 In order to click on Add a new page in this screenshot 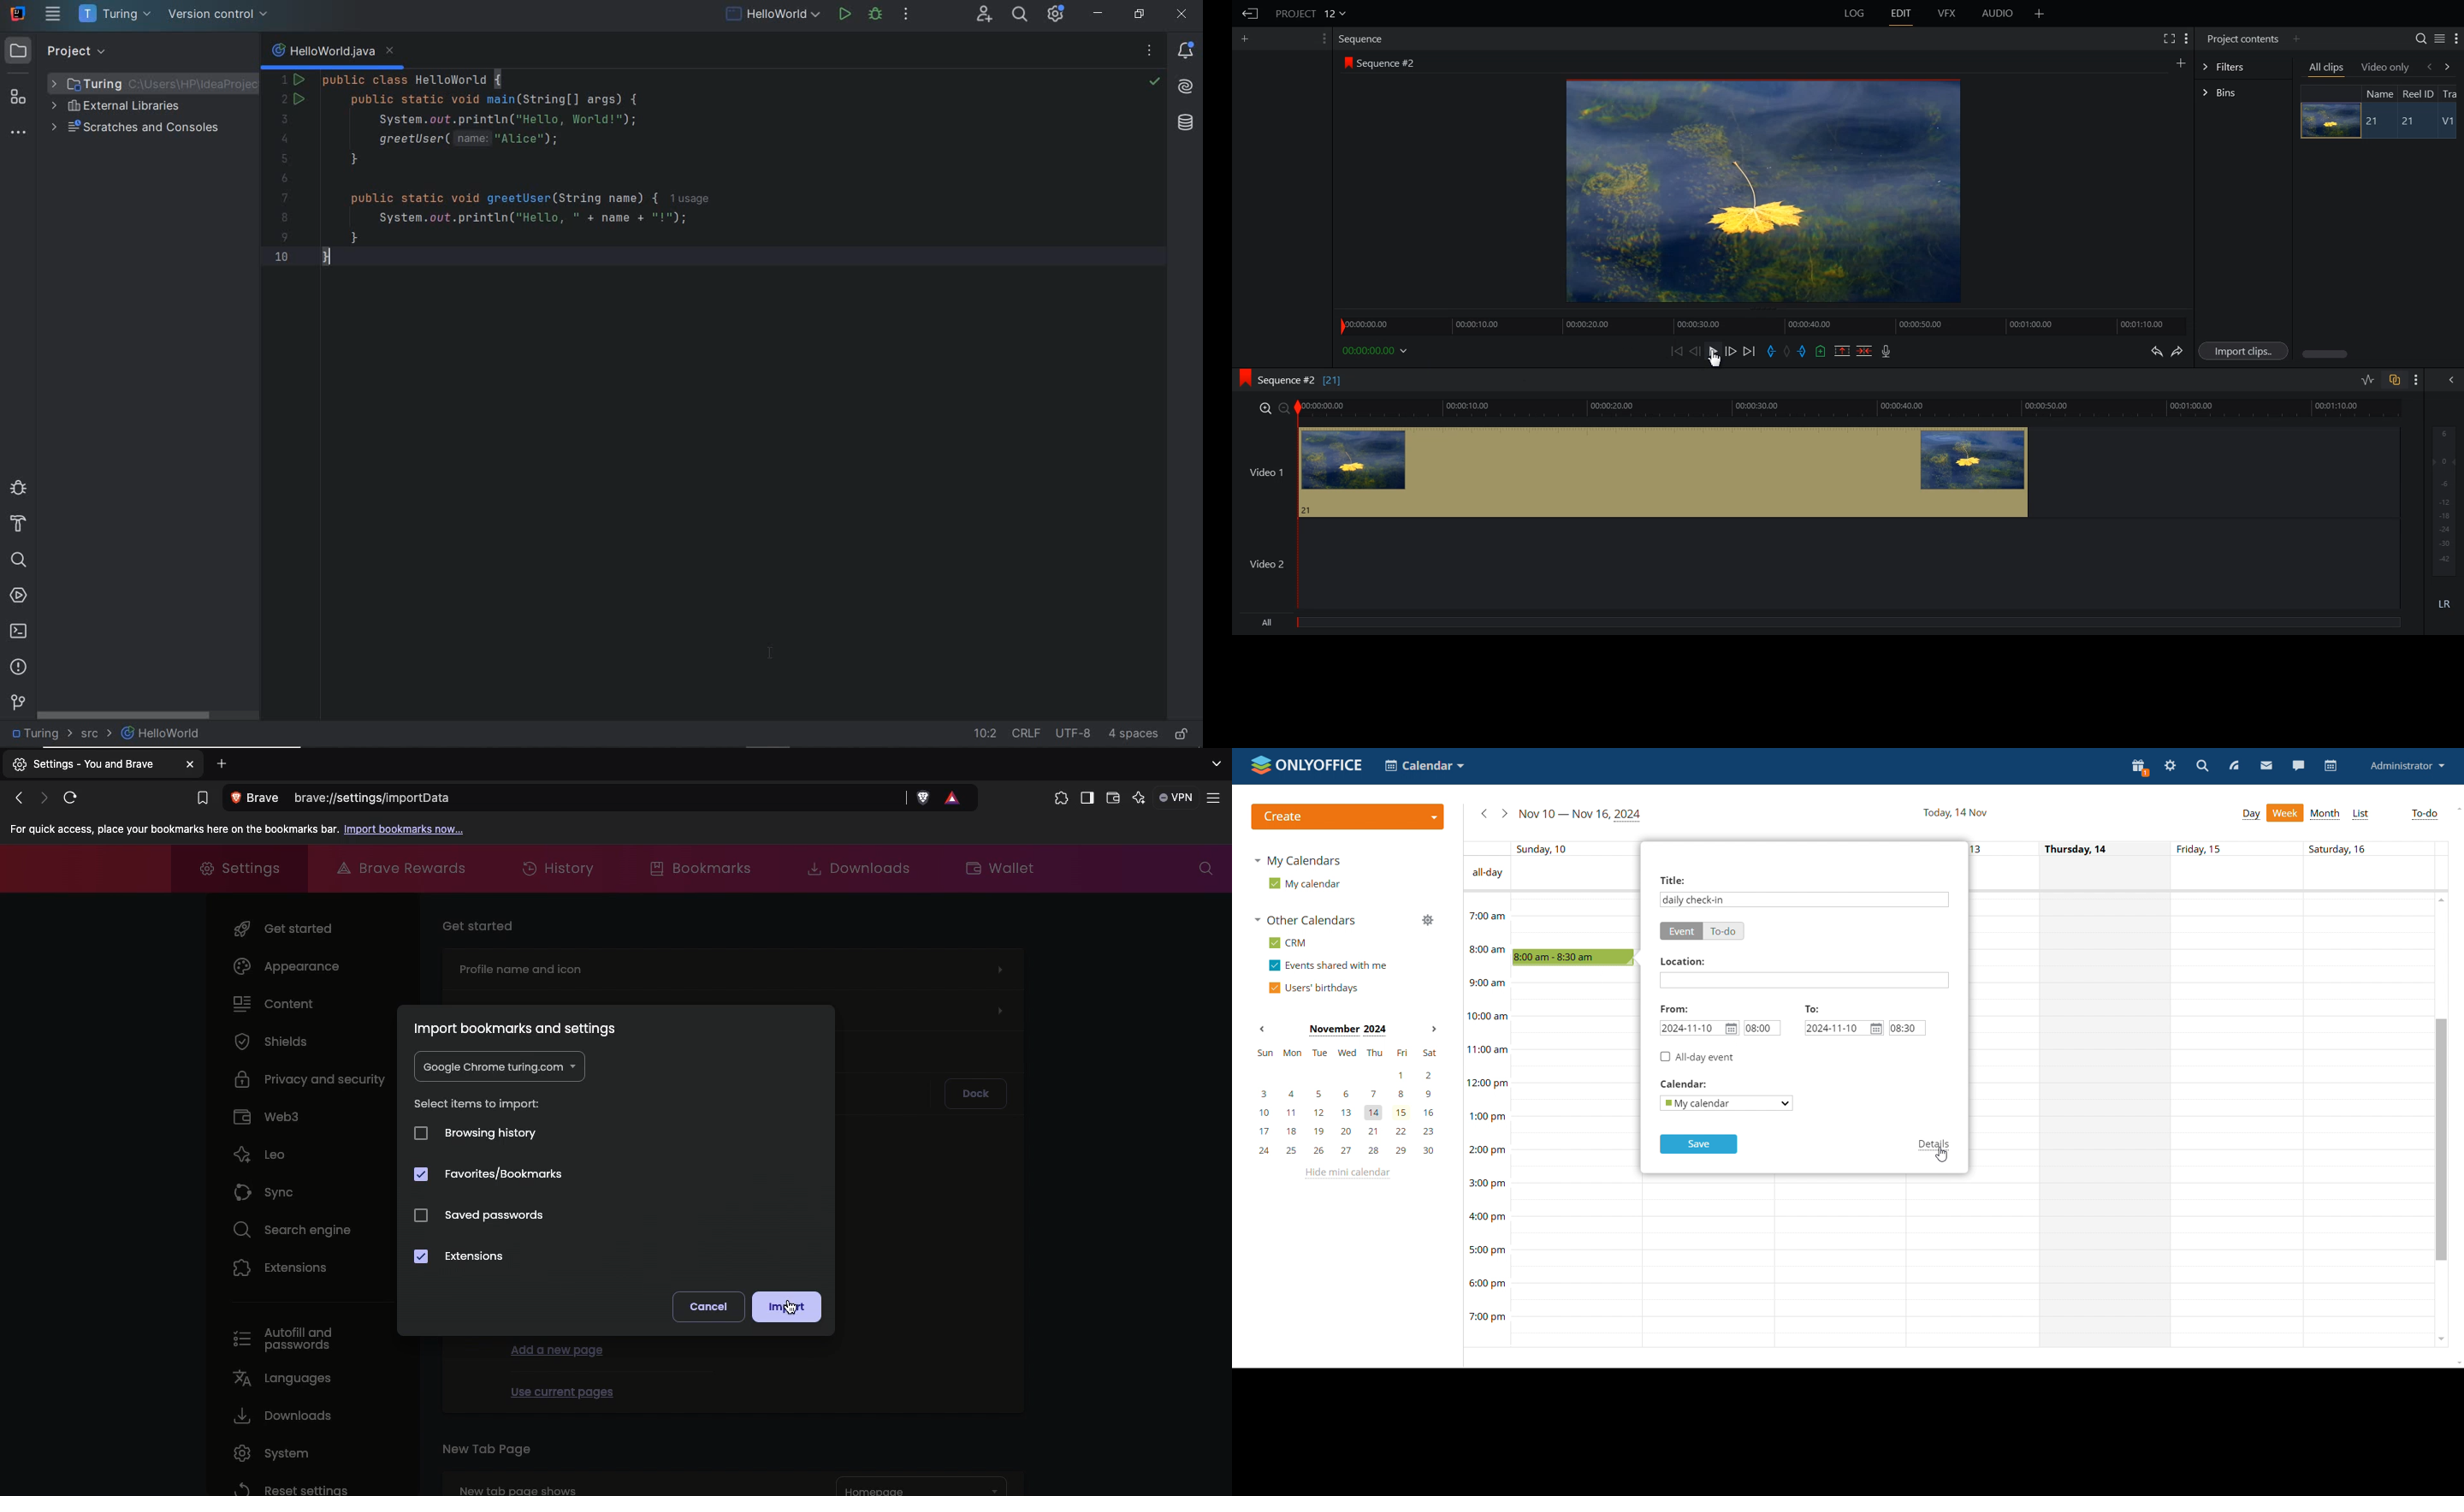, I will do `click(558, 1349)`.